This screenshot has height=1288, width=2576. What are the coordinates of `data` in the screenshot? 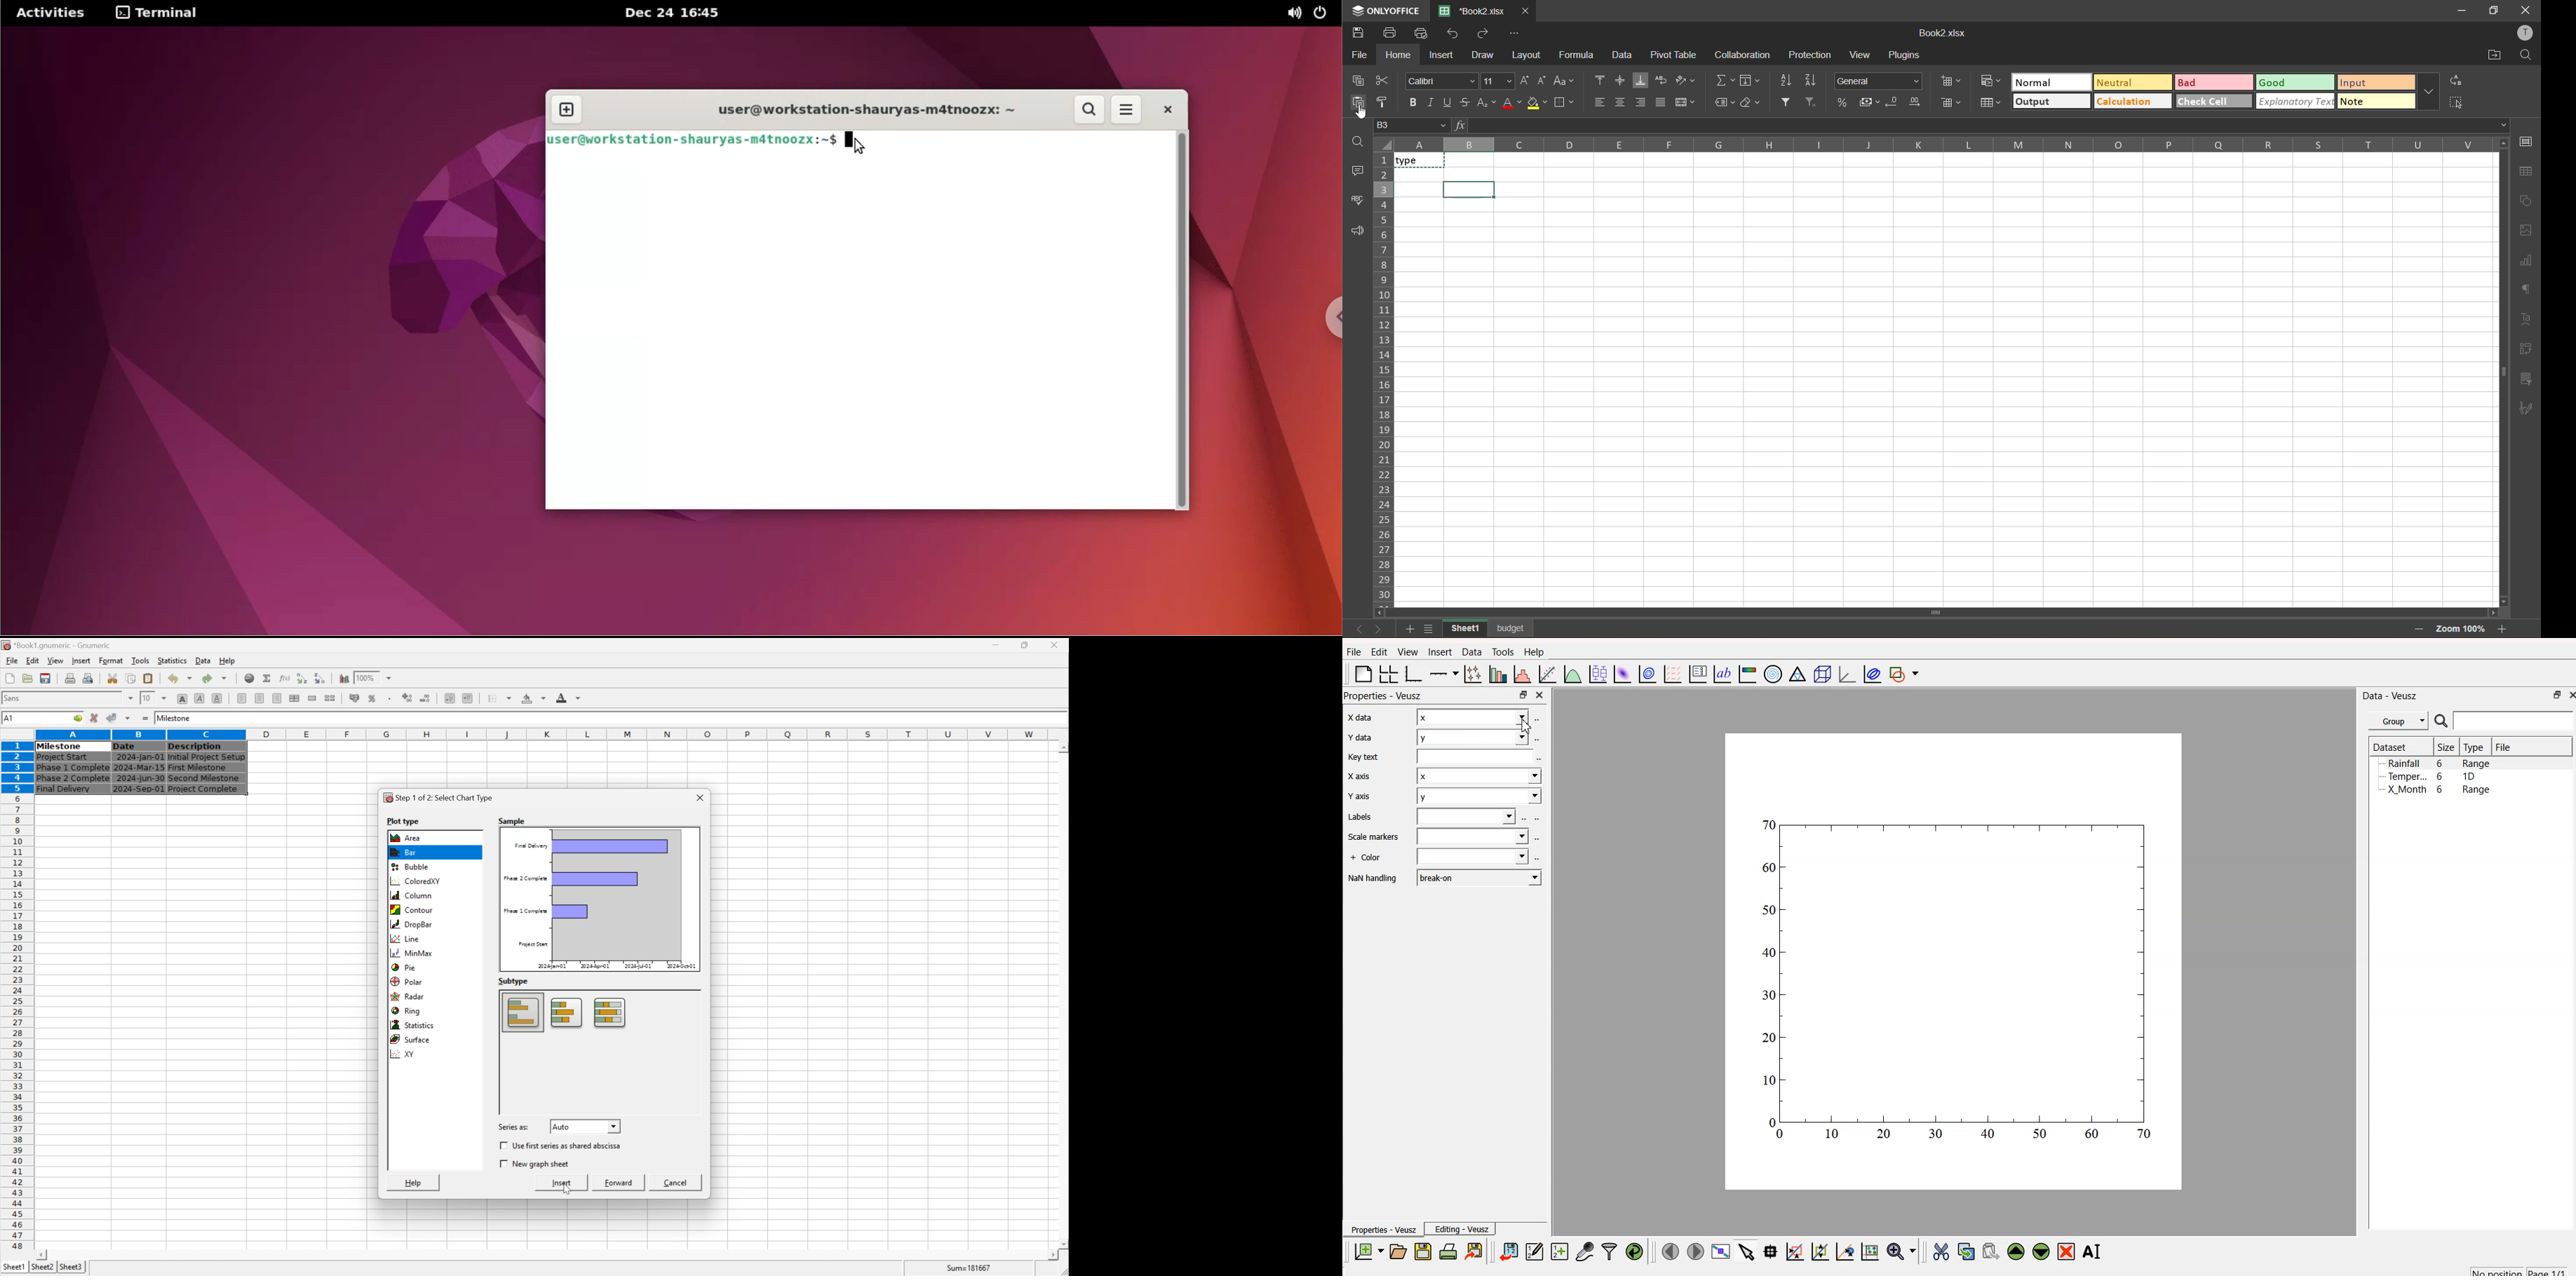 It's located at (203, 659).